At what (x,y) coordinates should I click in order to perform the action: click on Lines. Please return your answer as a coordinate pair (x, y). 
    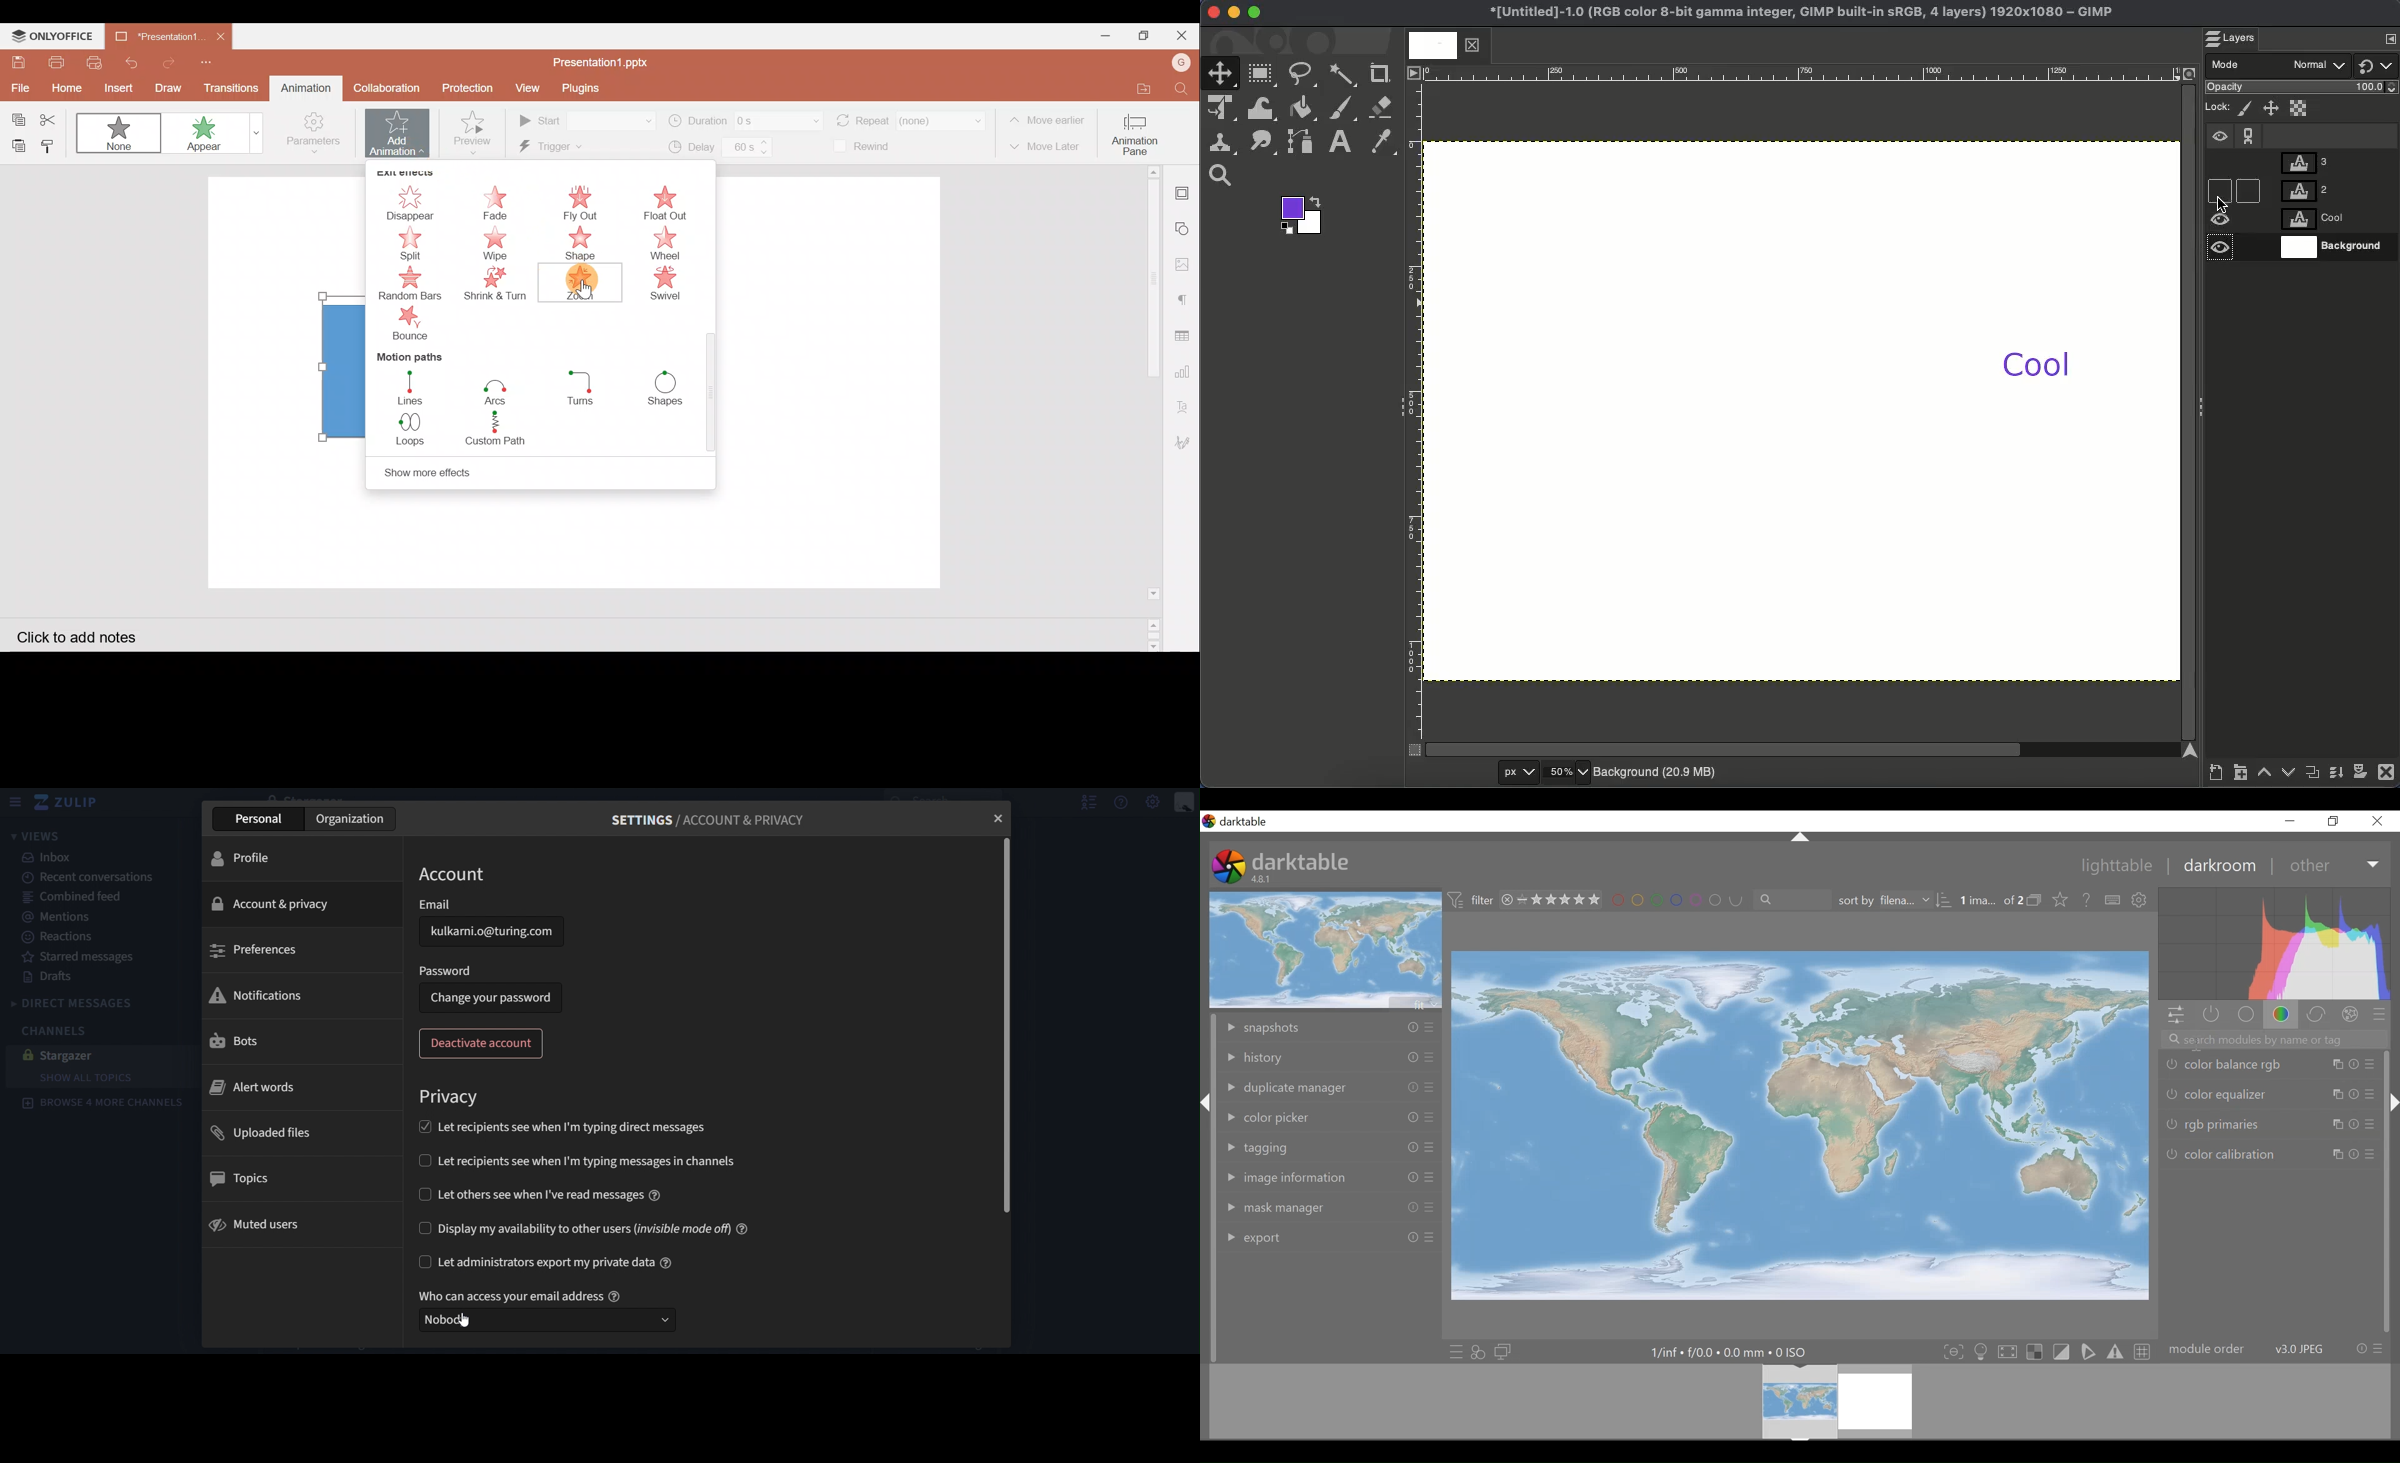
    Looking at the image, I should click on (408, 386).